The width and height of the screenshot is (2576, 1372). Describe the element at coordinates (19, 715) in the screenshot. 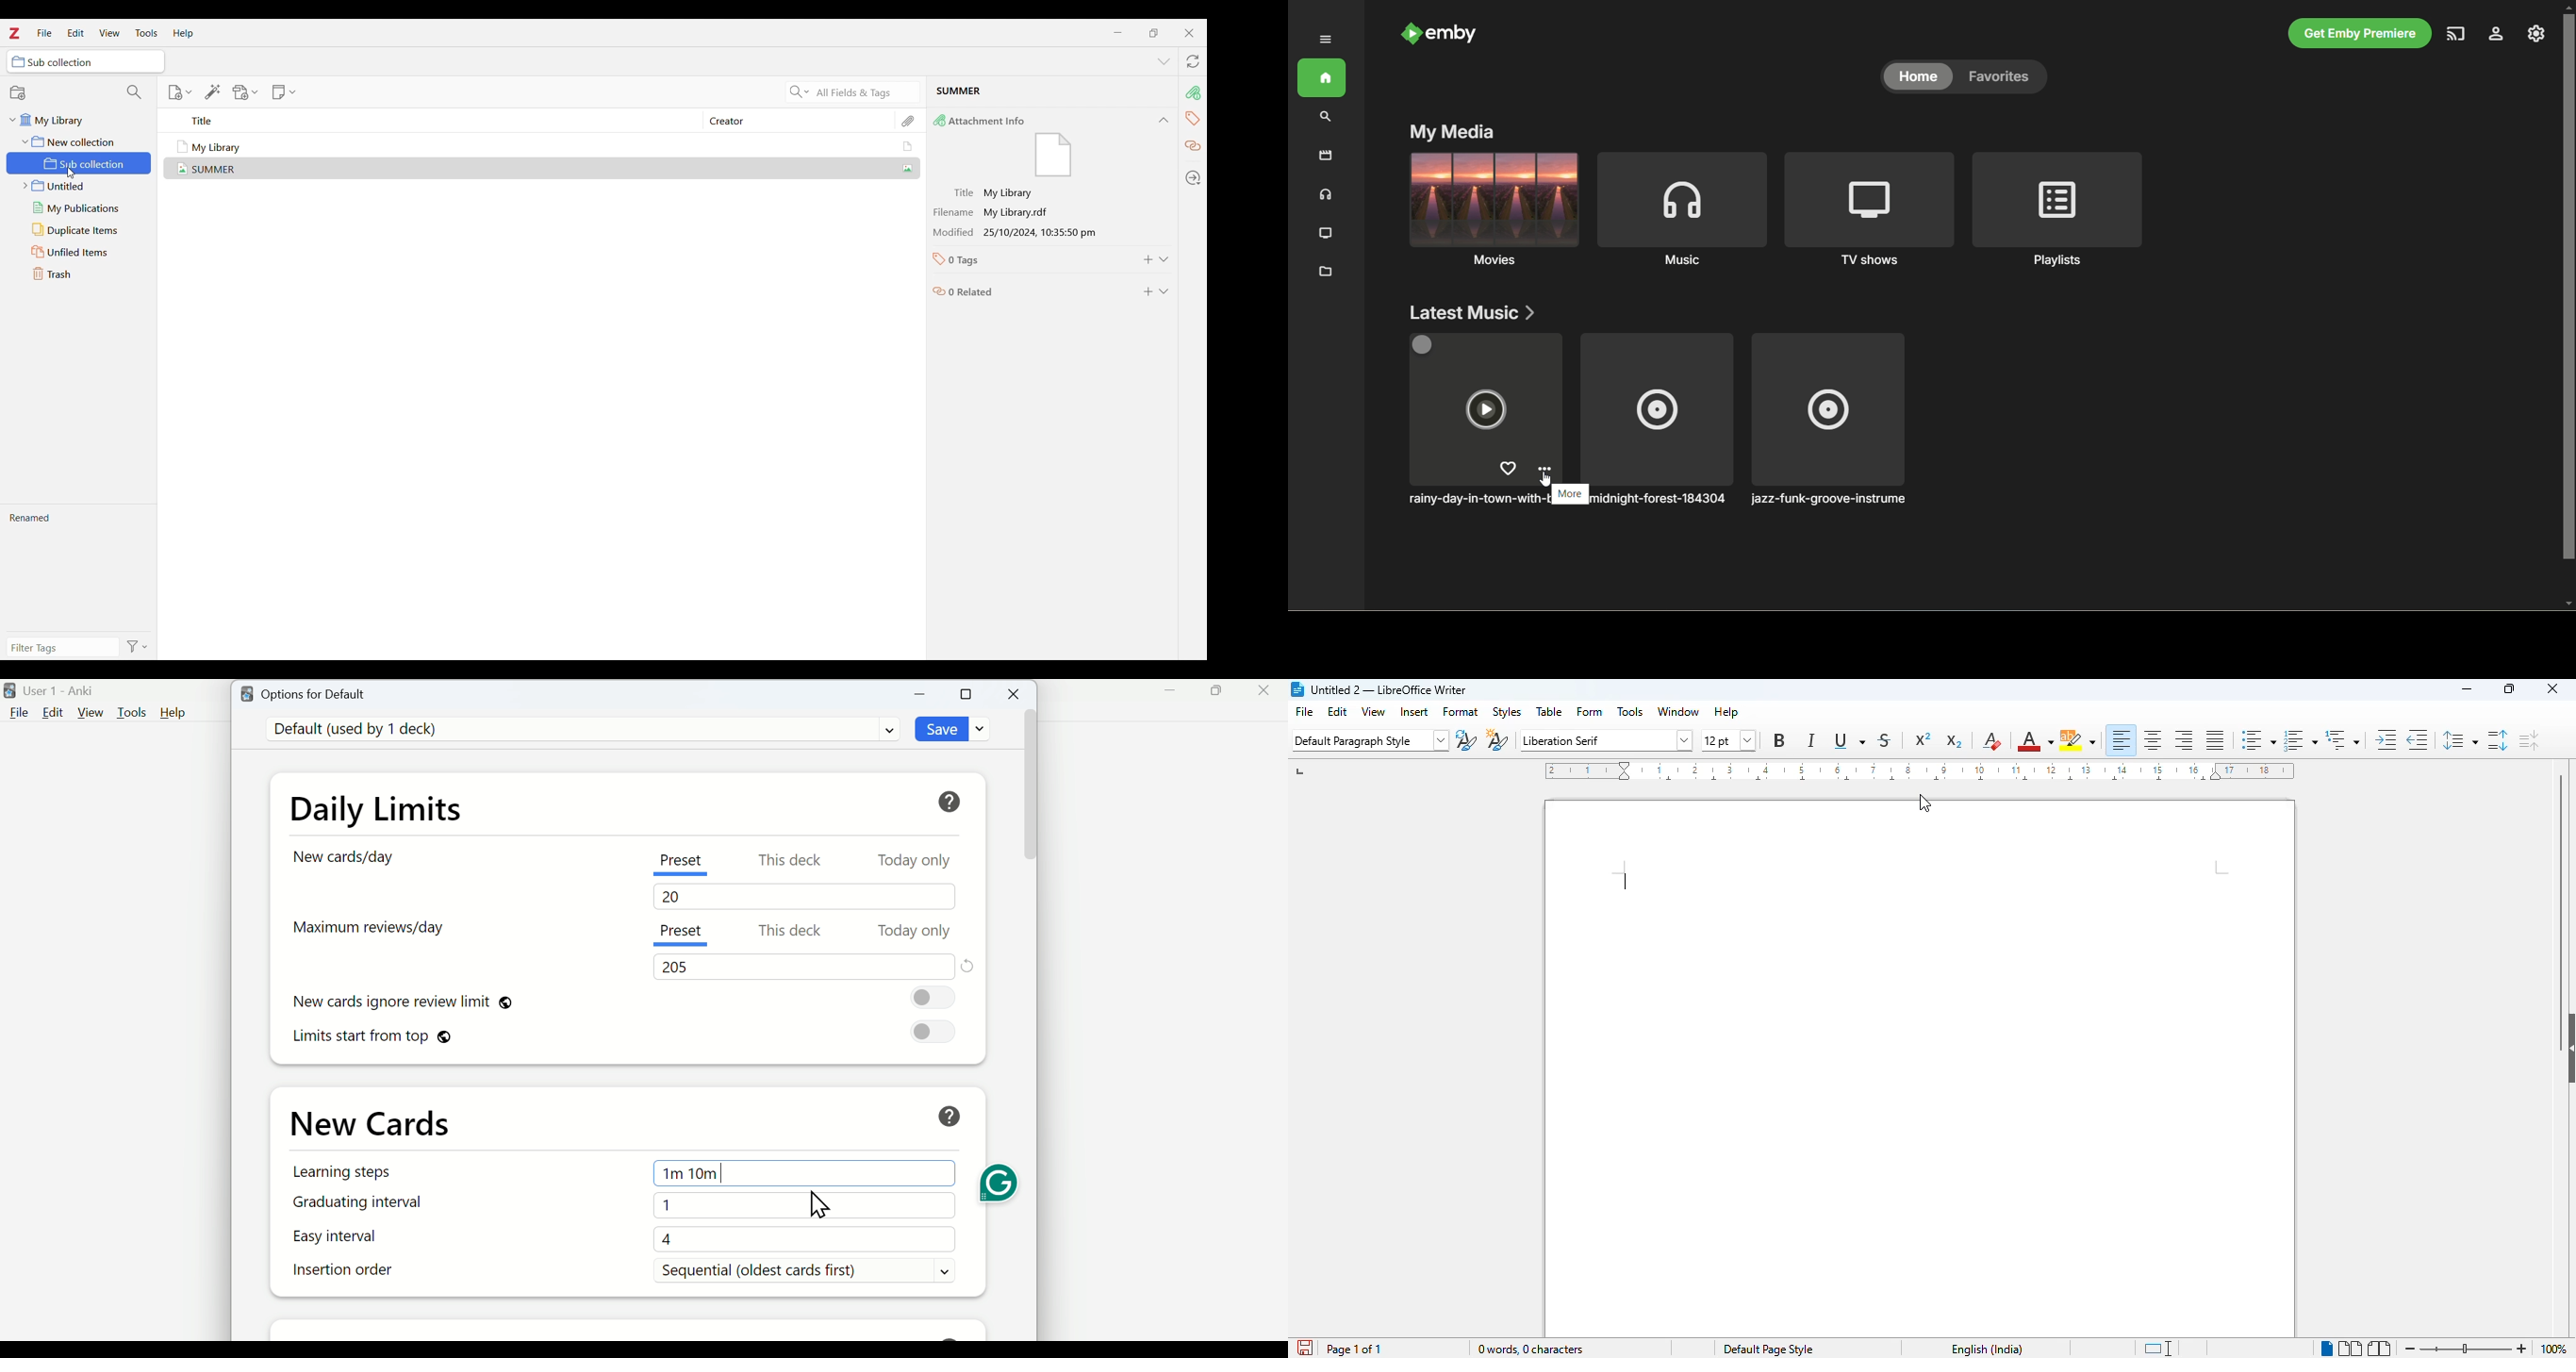

I see `File` at that location.